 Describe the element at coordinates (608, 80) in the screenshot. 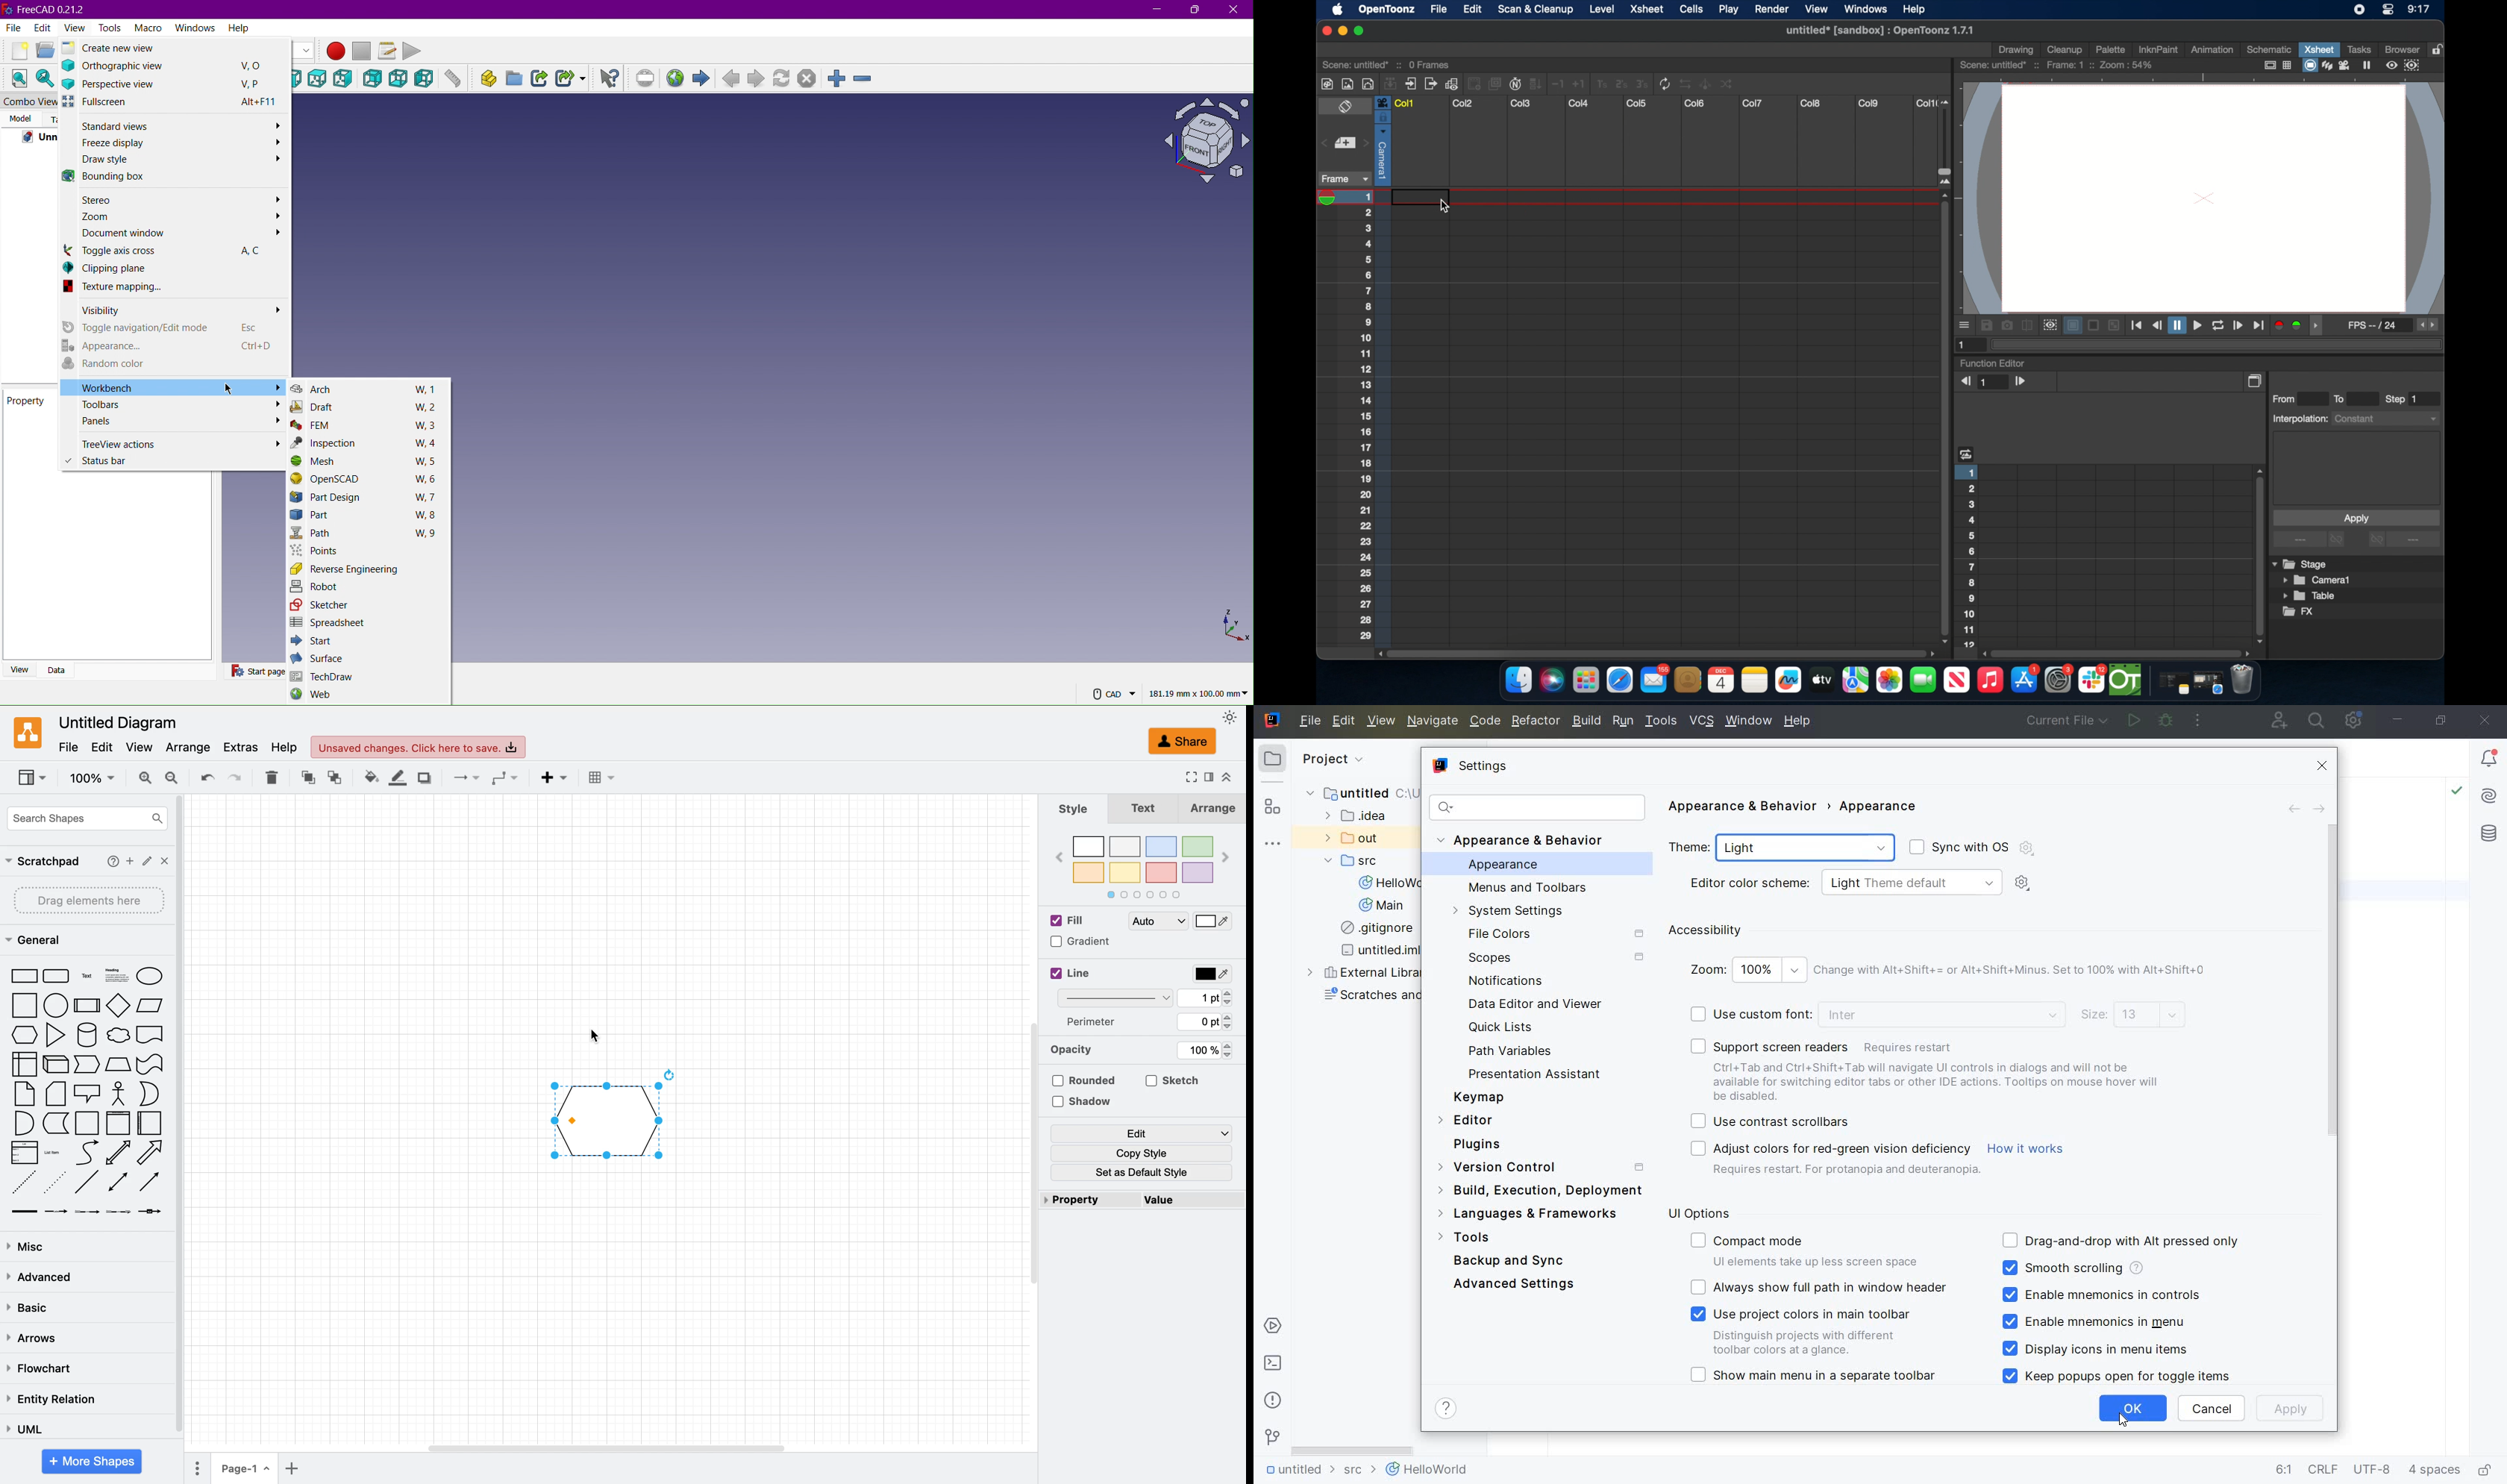

I see `What's this?` at that location.